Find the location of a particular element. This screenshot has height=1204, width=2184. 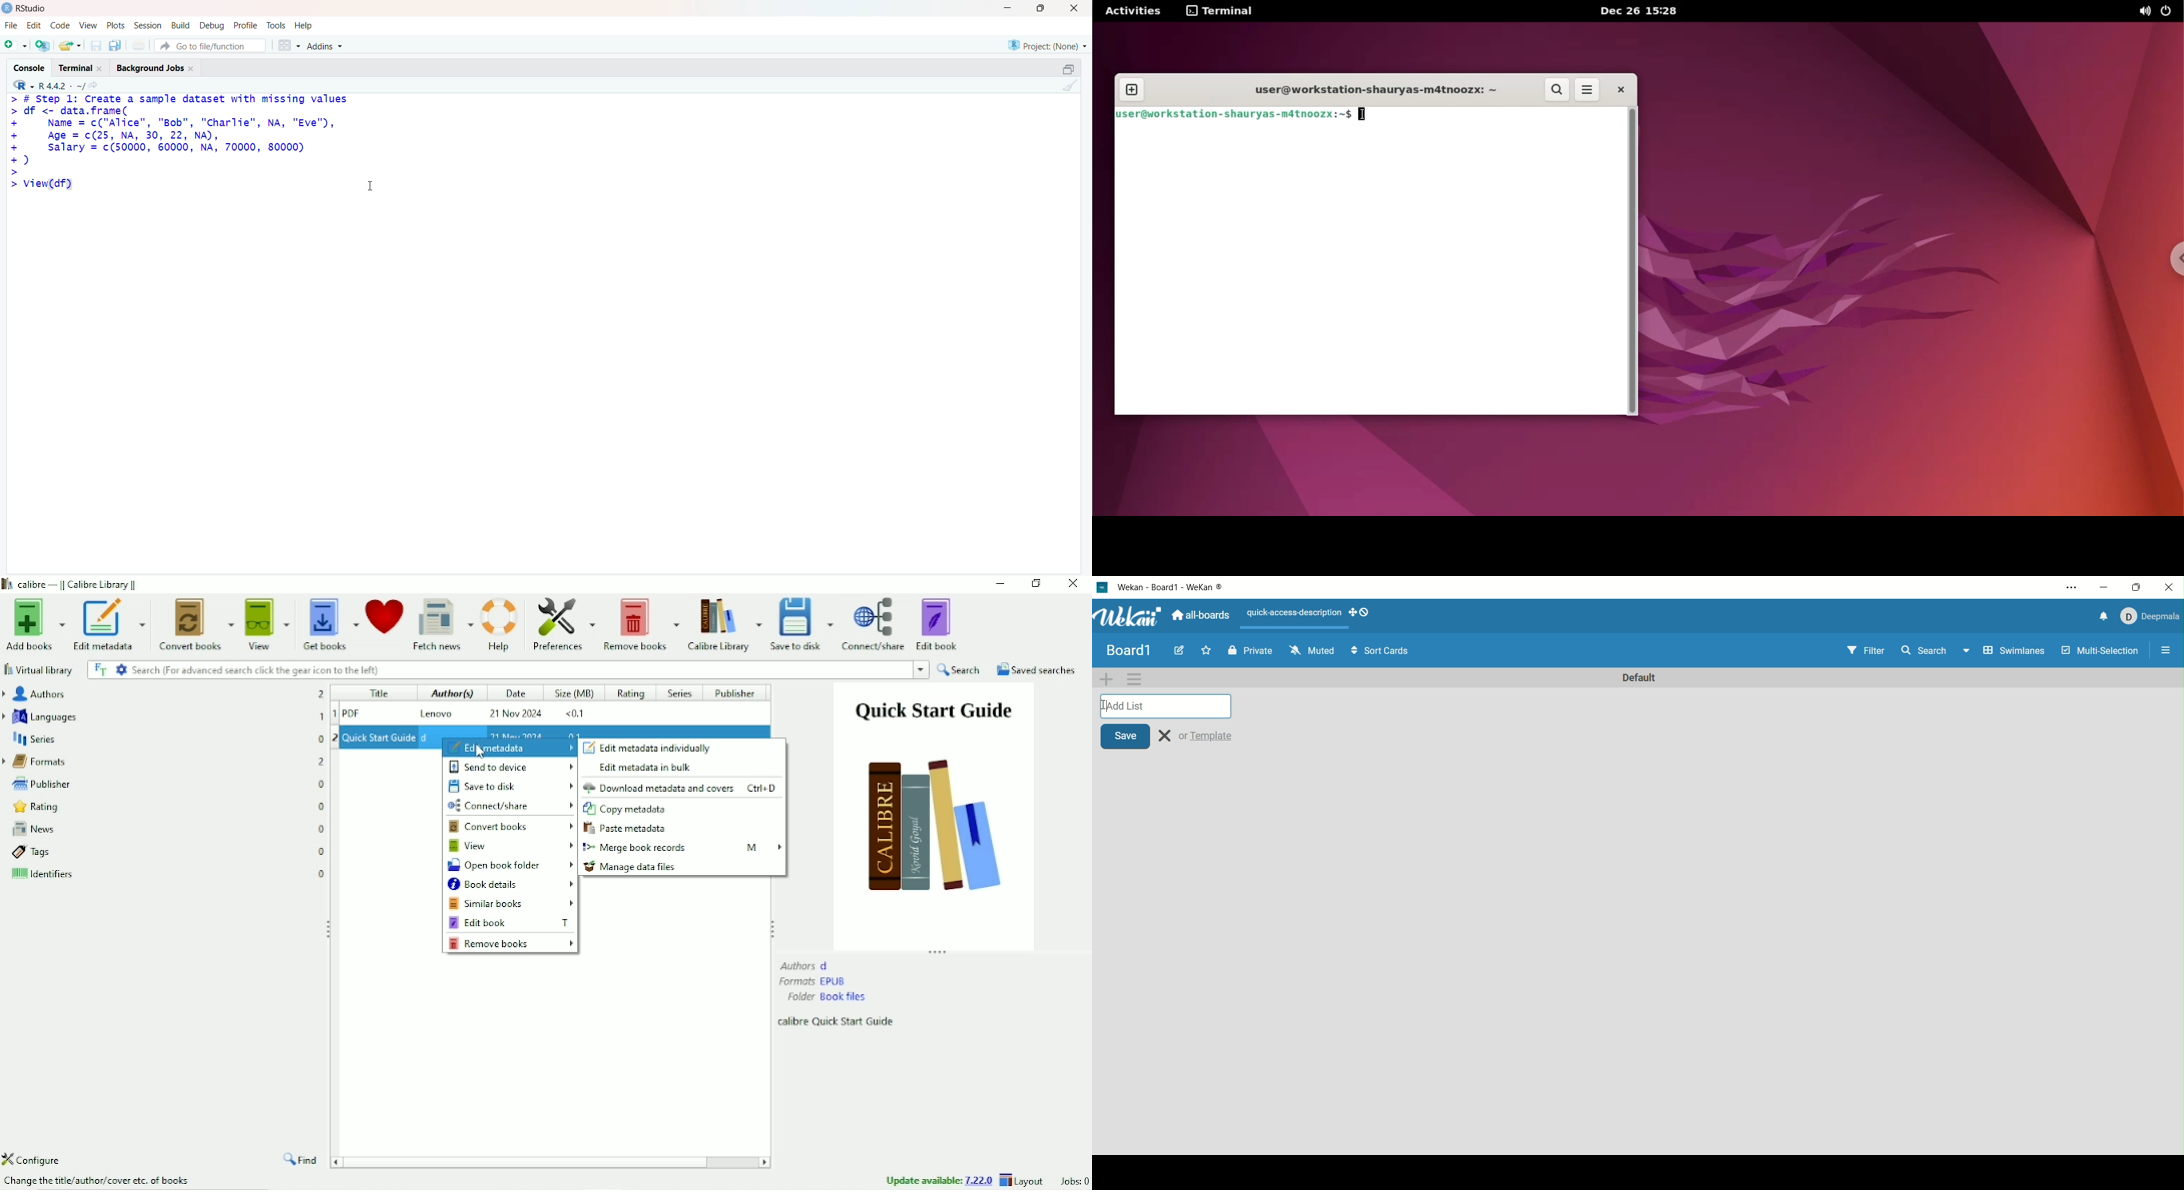

Merge book records is located at coordinates (682, 847).